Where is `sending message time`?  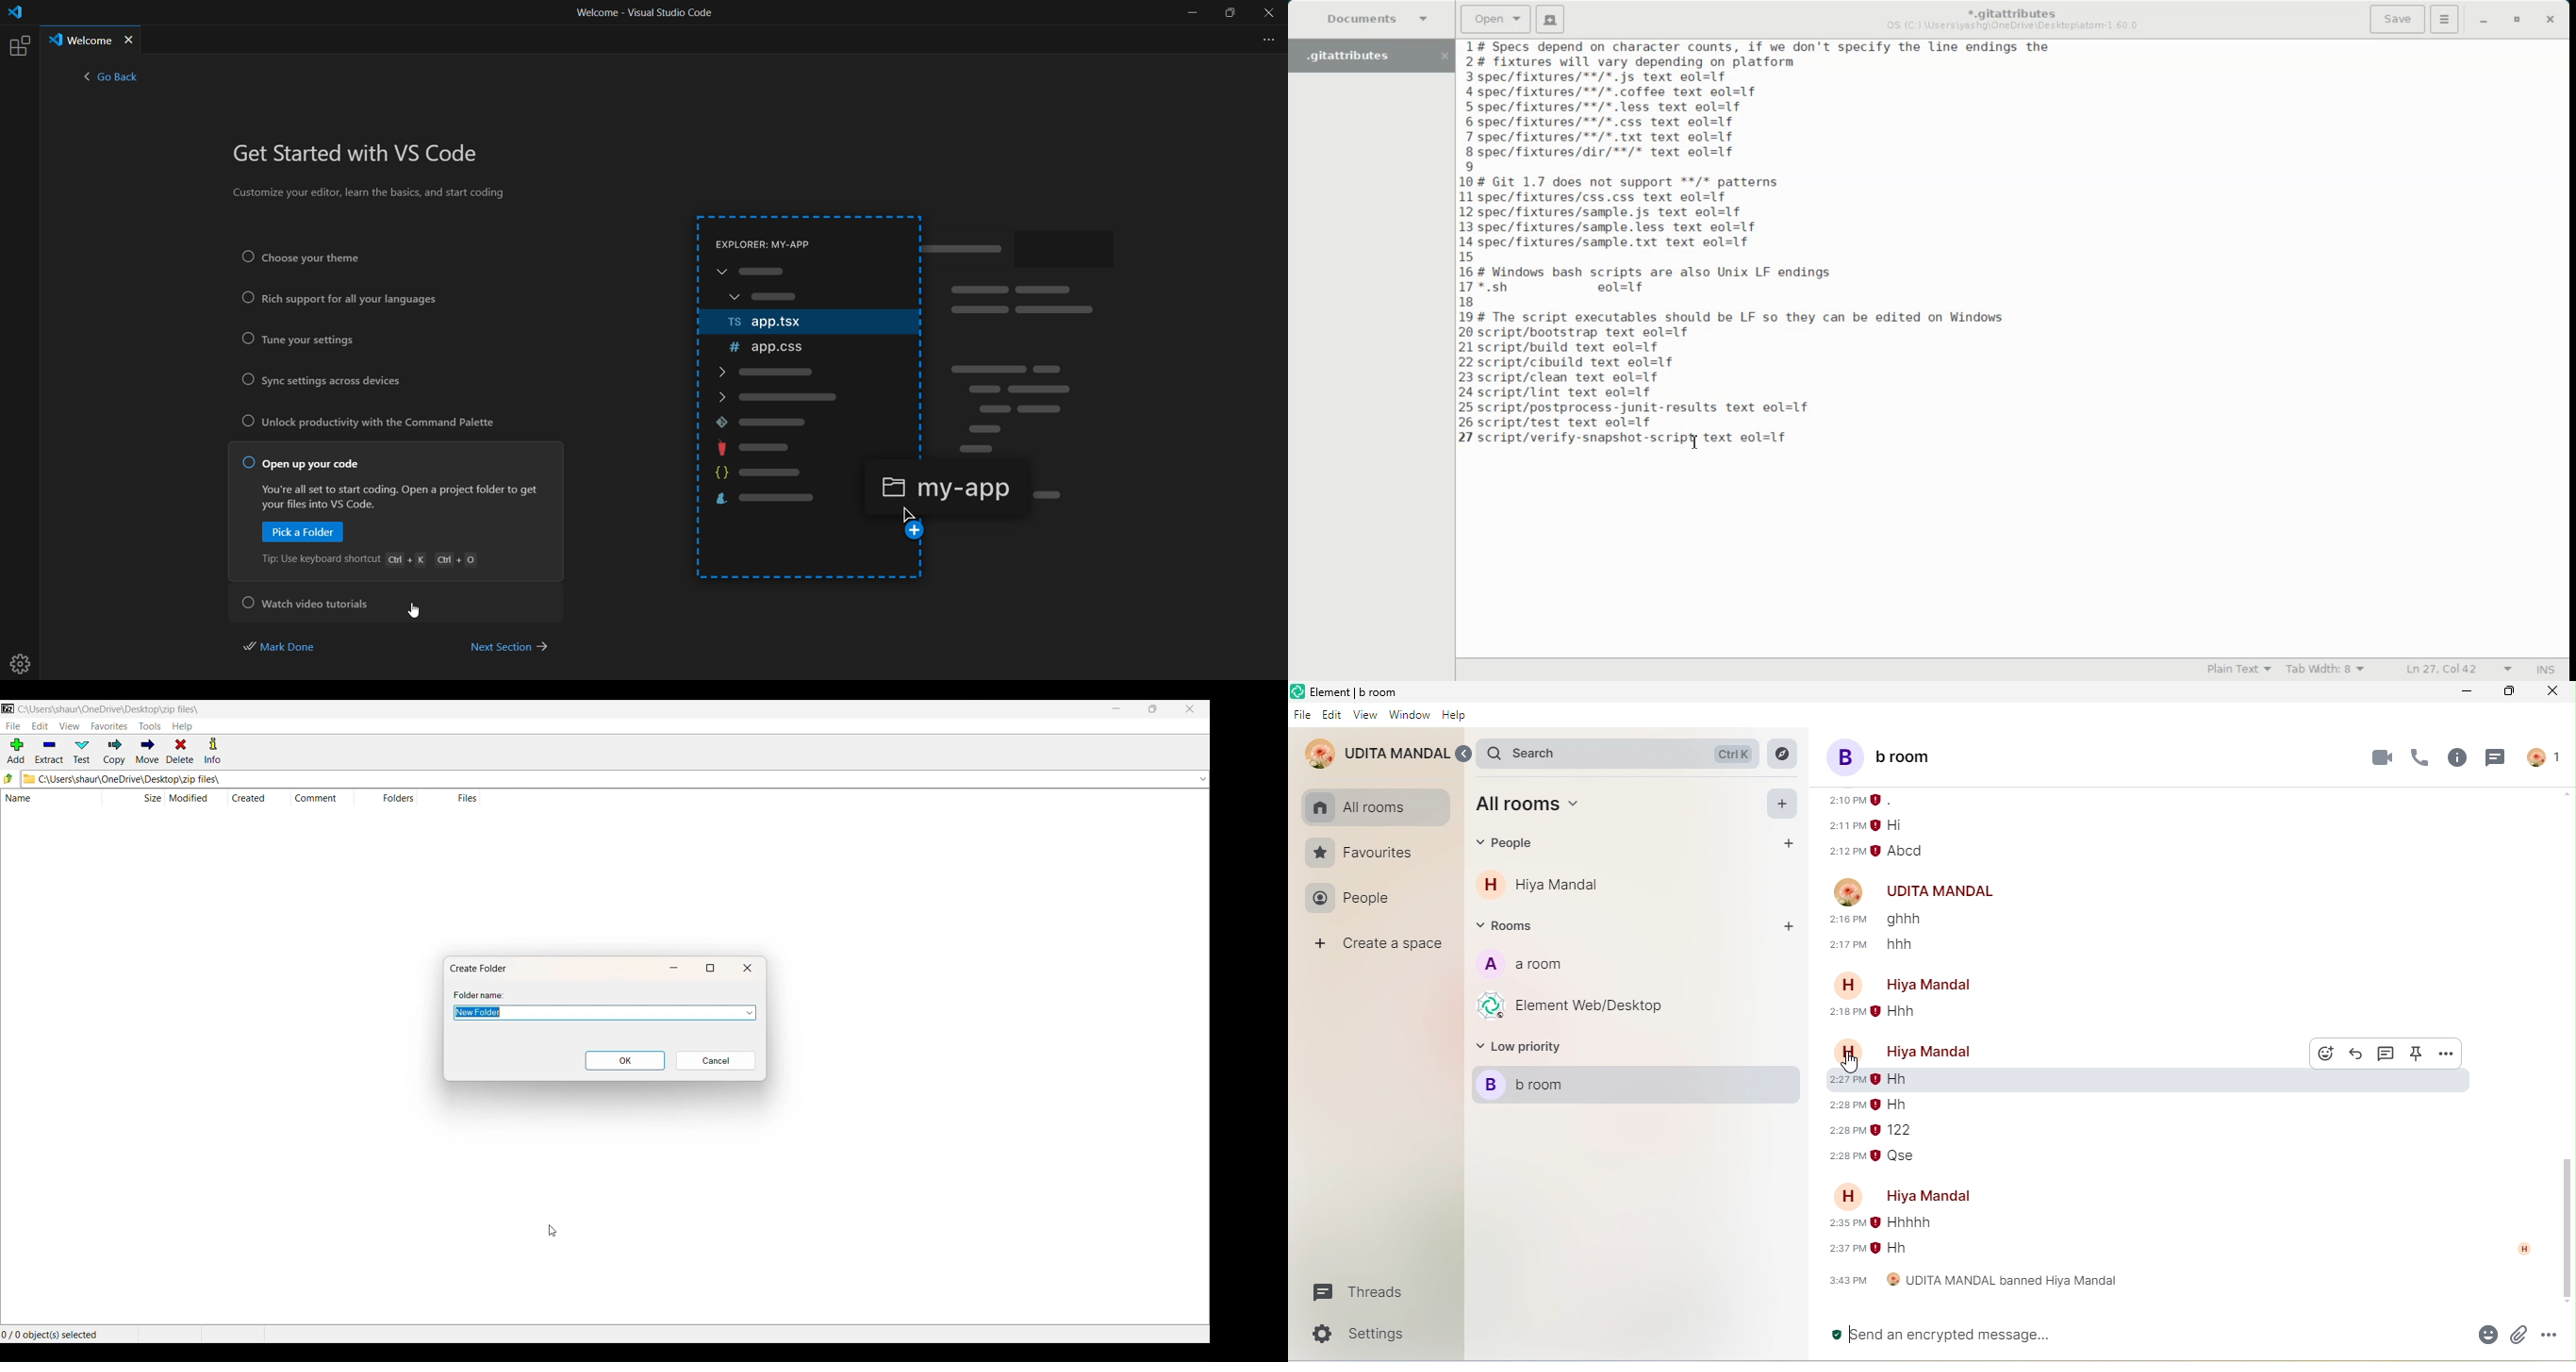
sending message time is located at coordinates (1845, 1131).